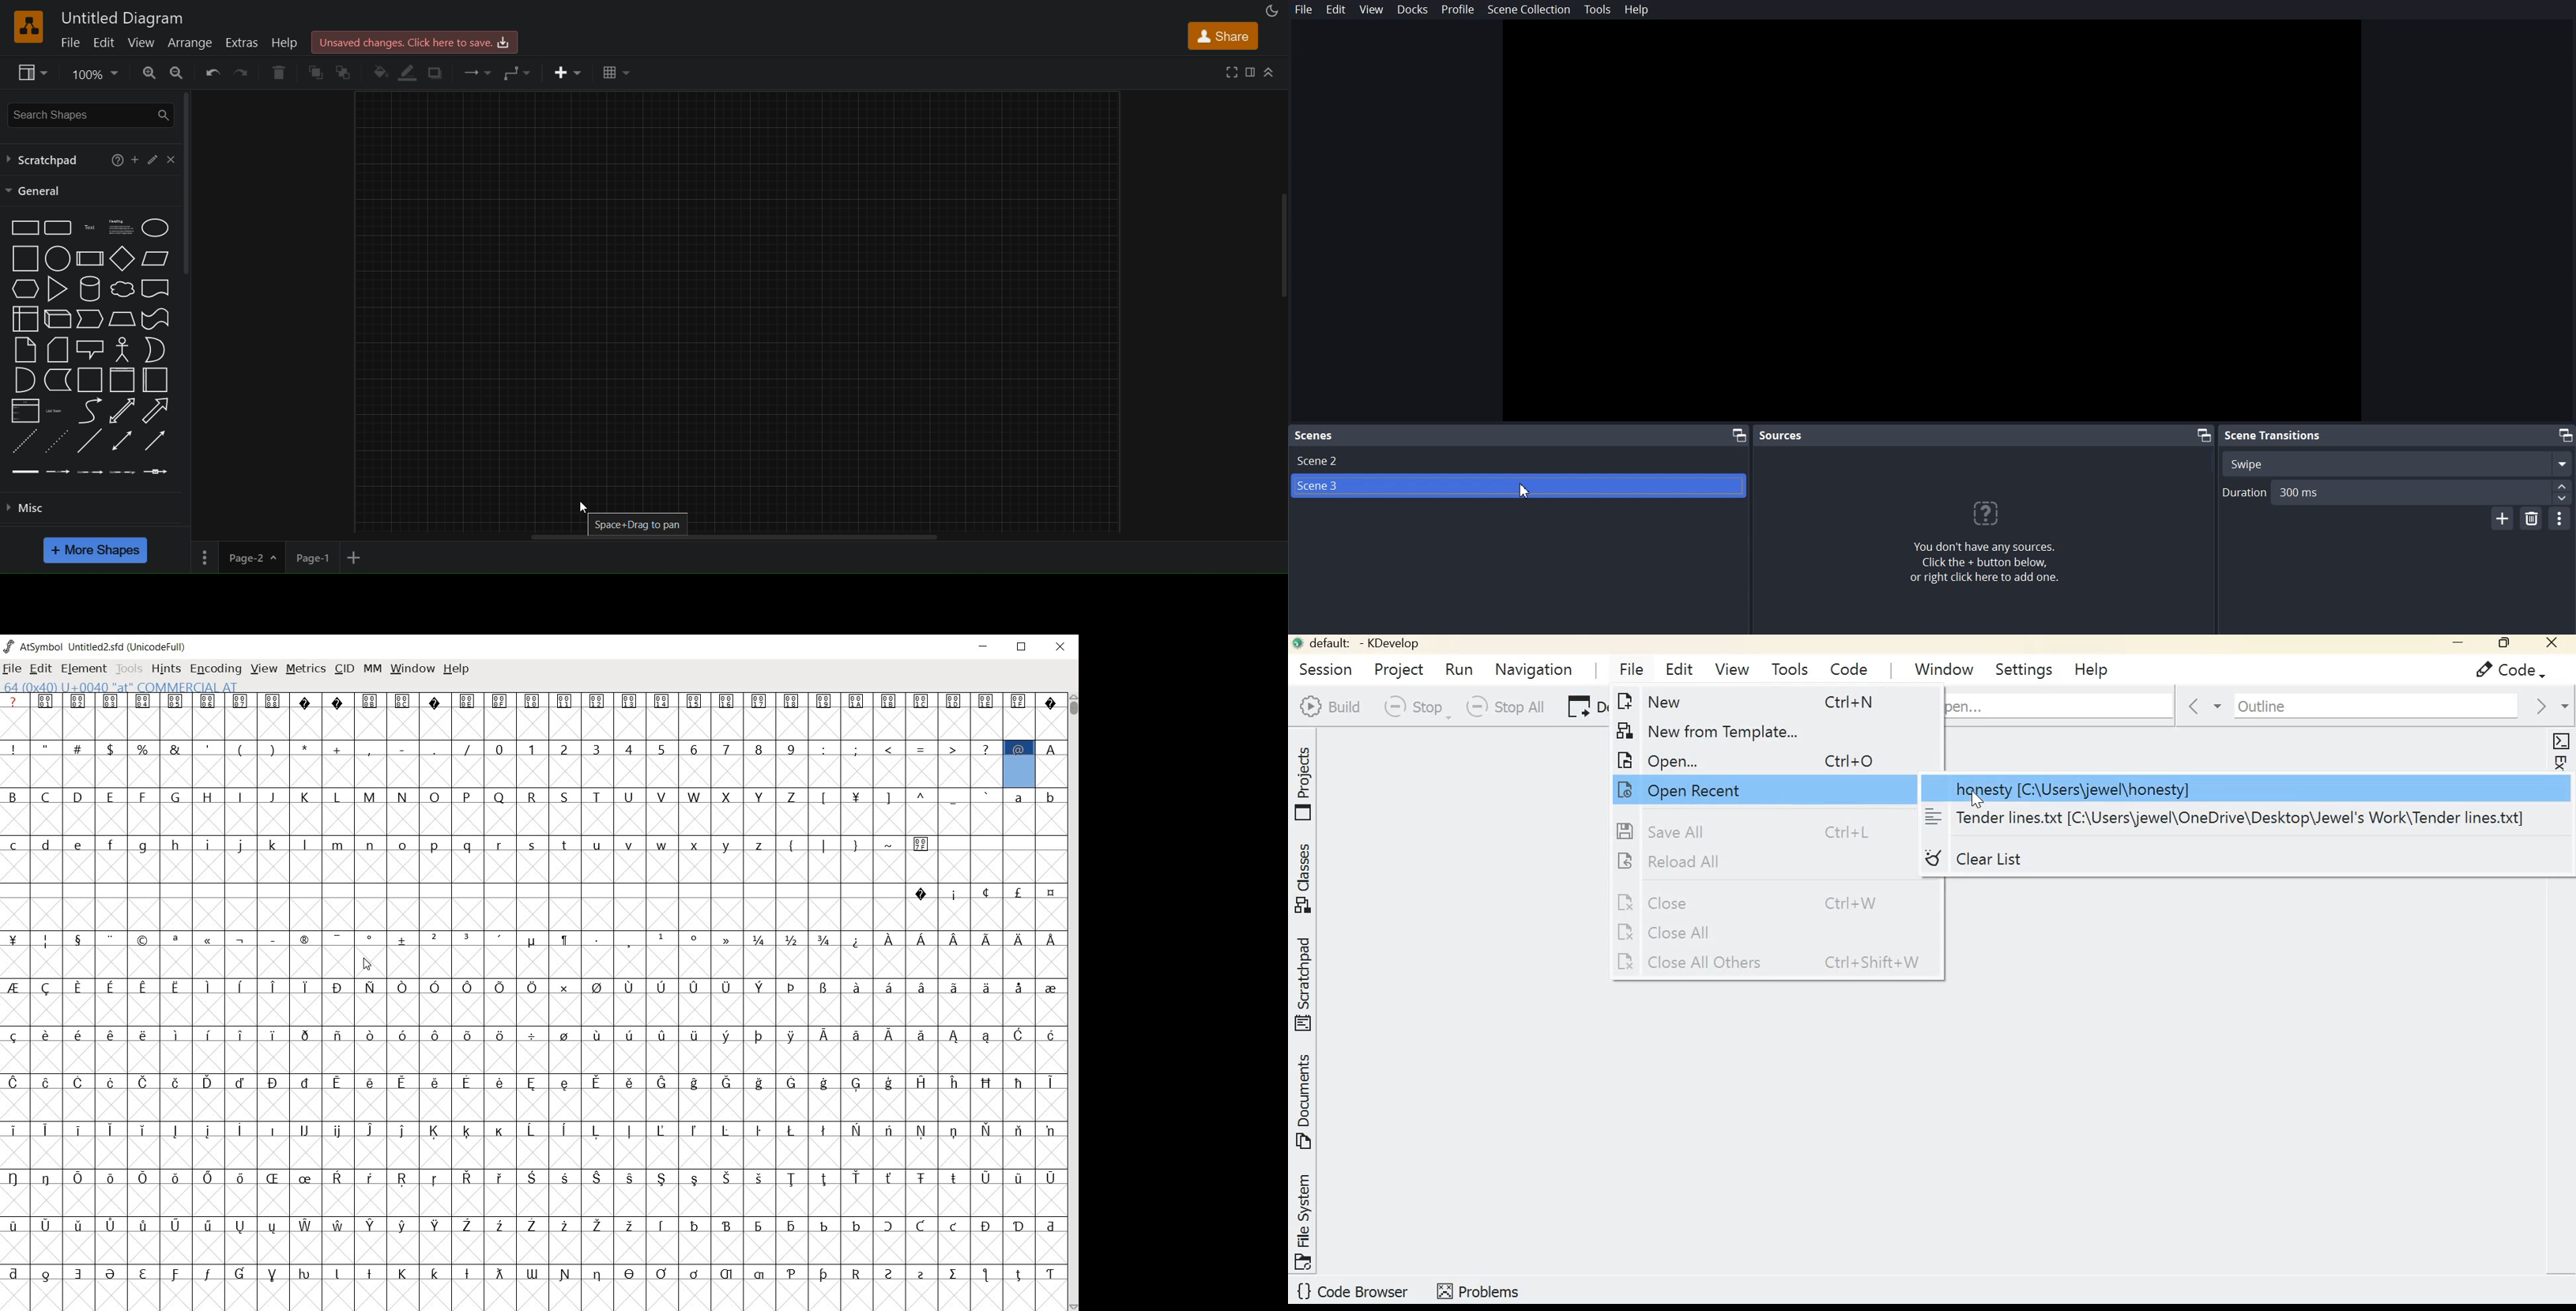 The width and height of the screenshot is (2576, 1316). Describe the element at coordinates (178, 72) in the screenshot. I see `zoom out` at that location.